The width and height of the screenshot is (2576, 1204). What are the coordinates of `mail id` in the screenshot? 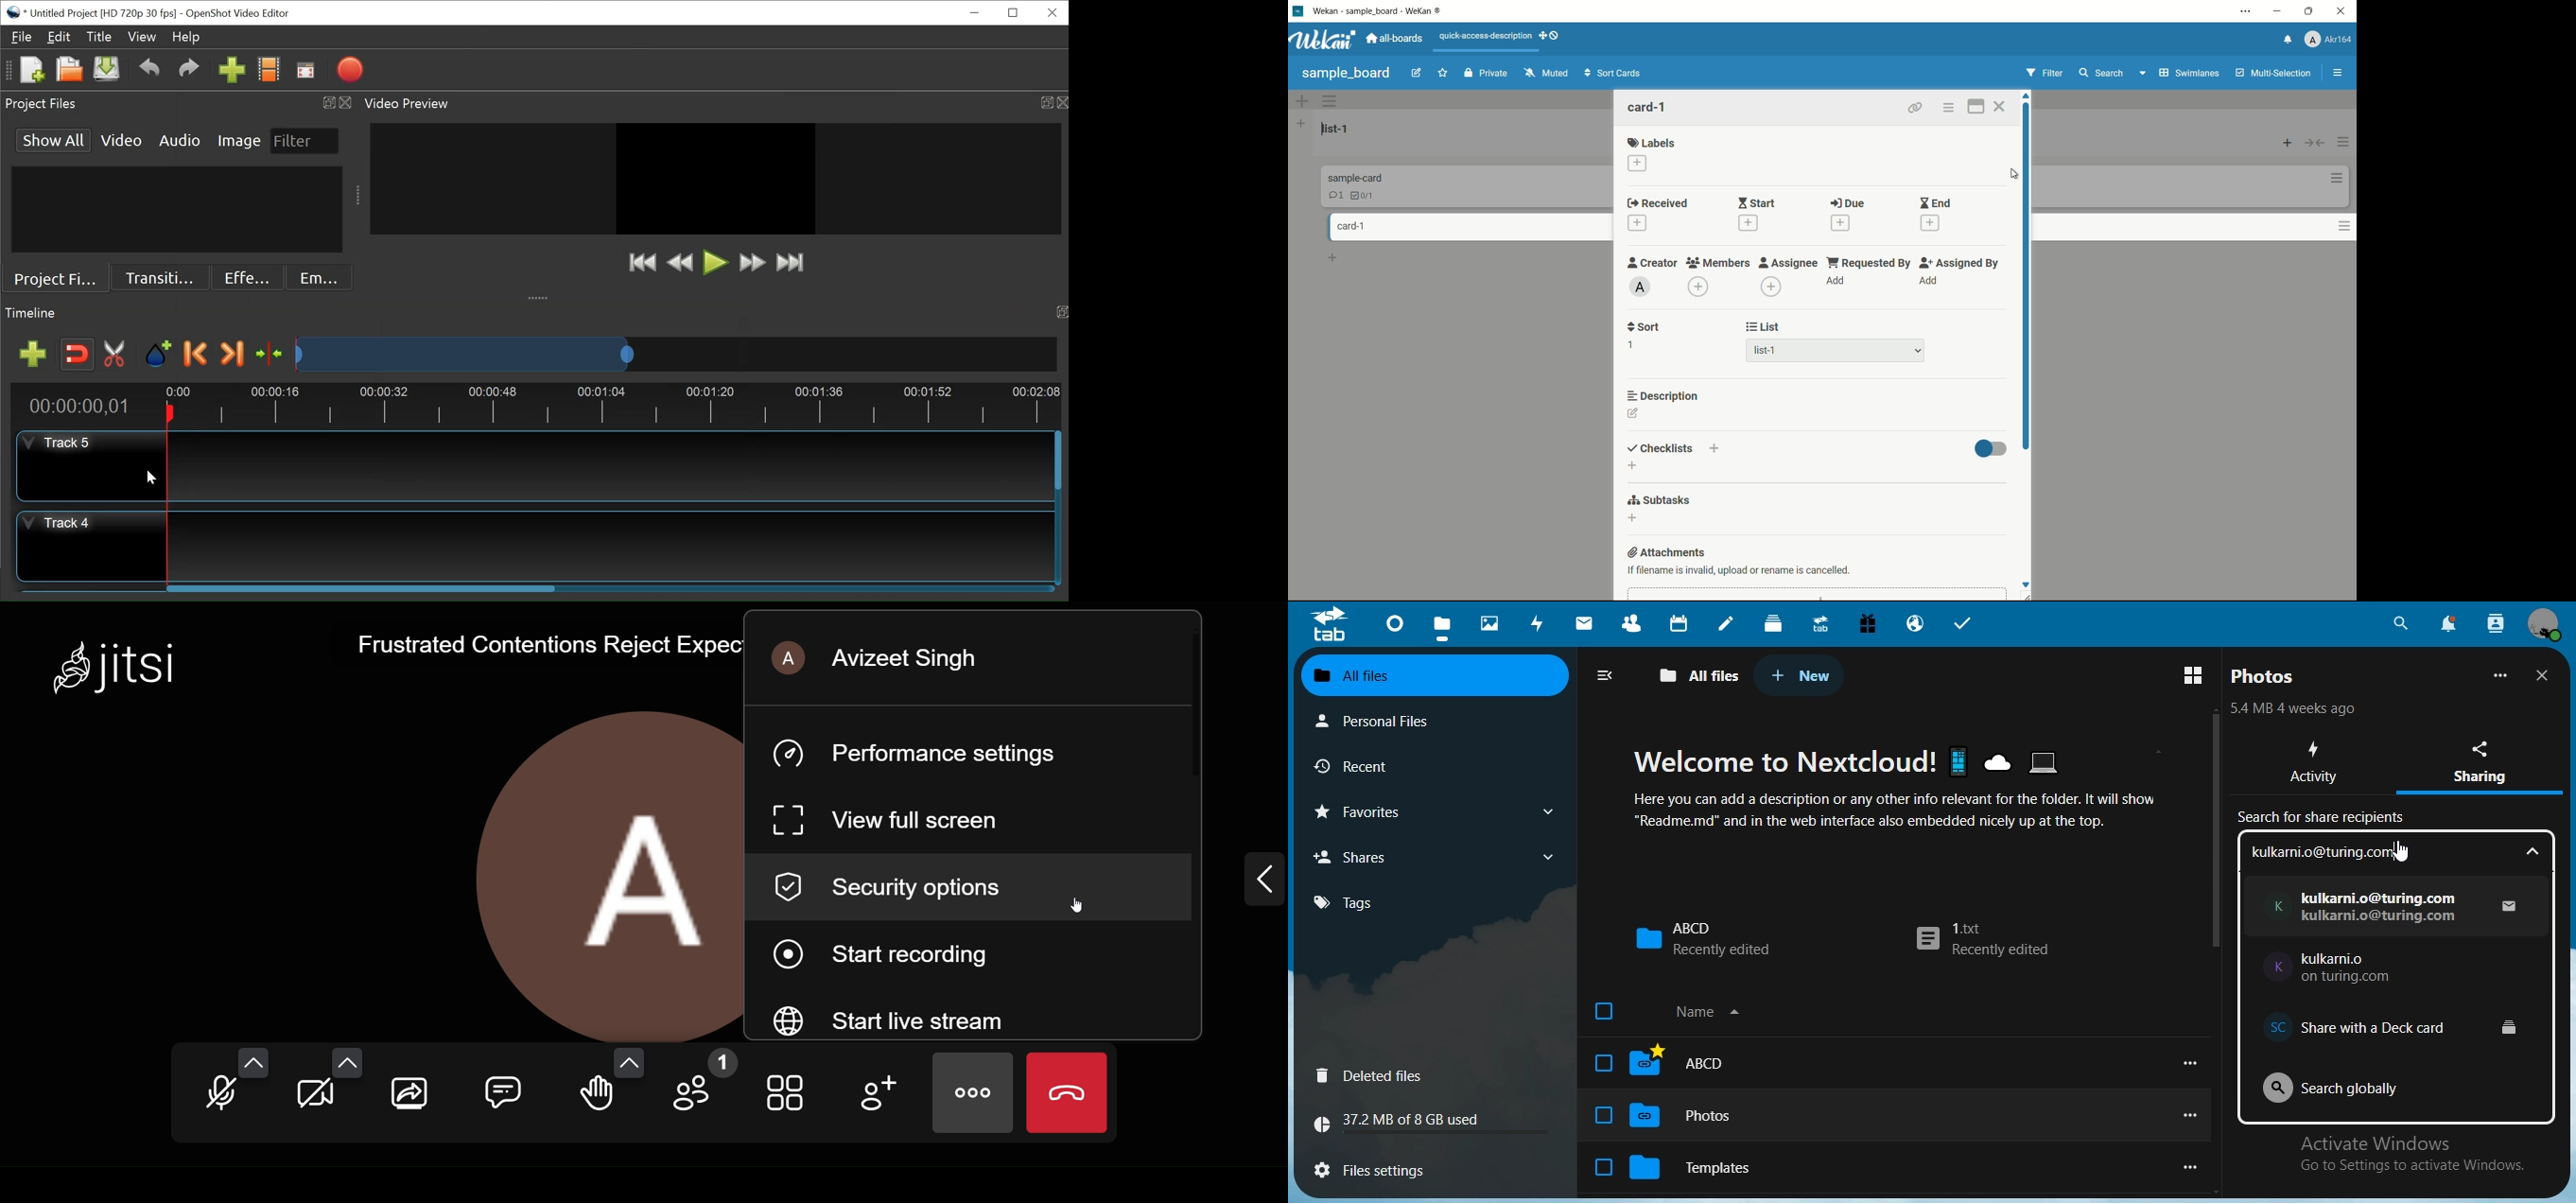 It's located at (2355, 968).